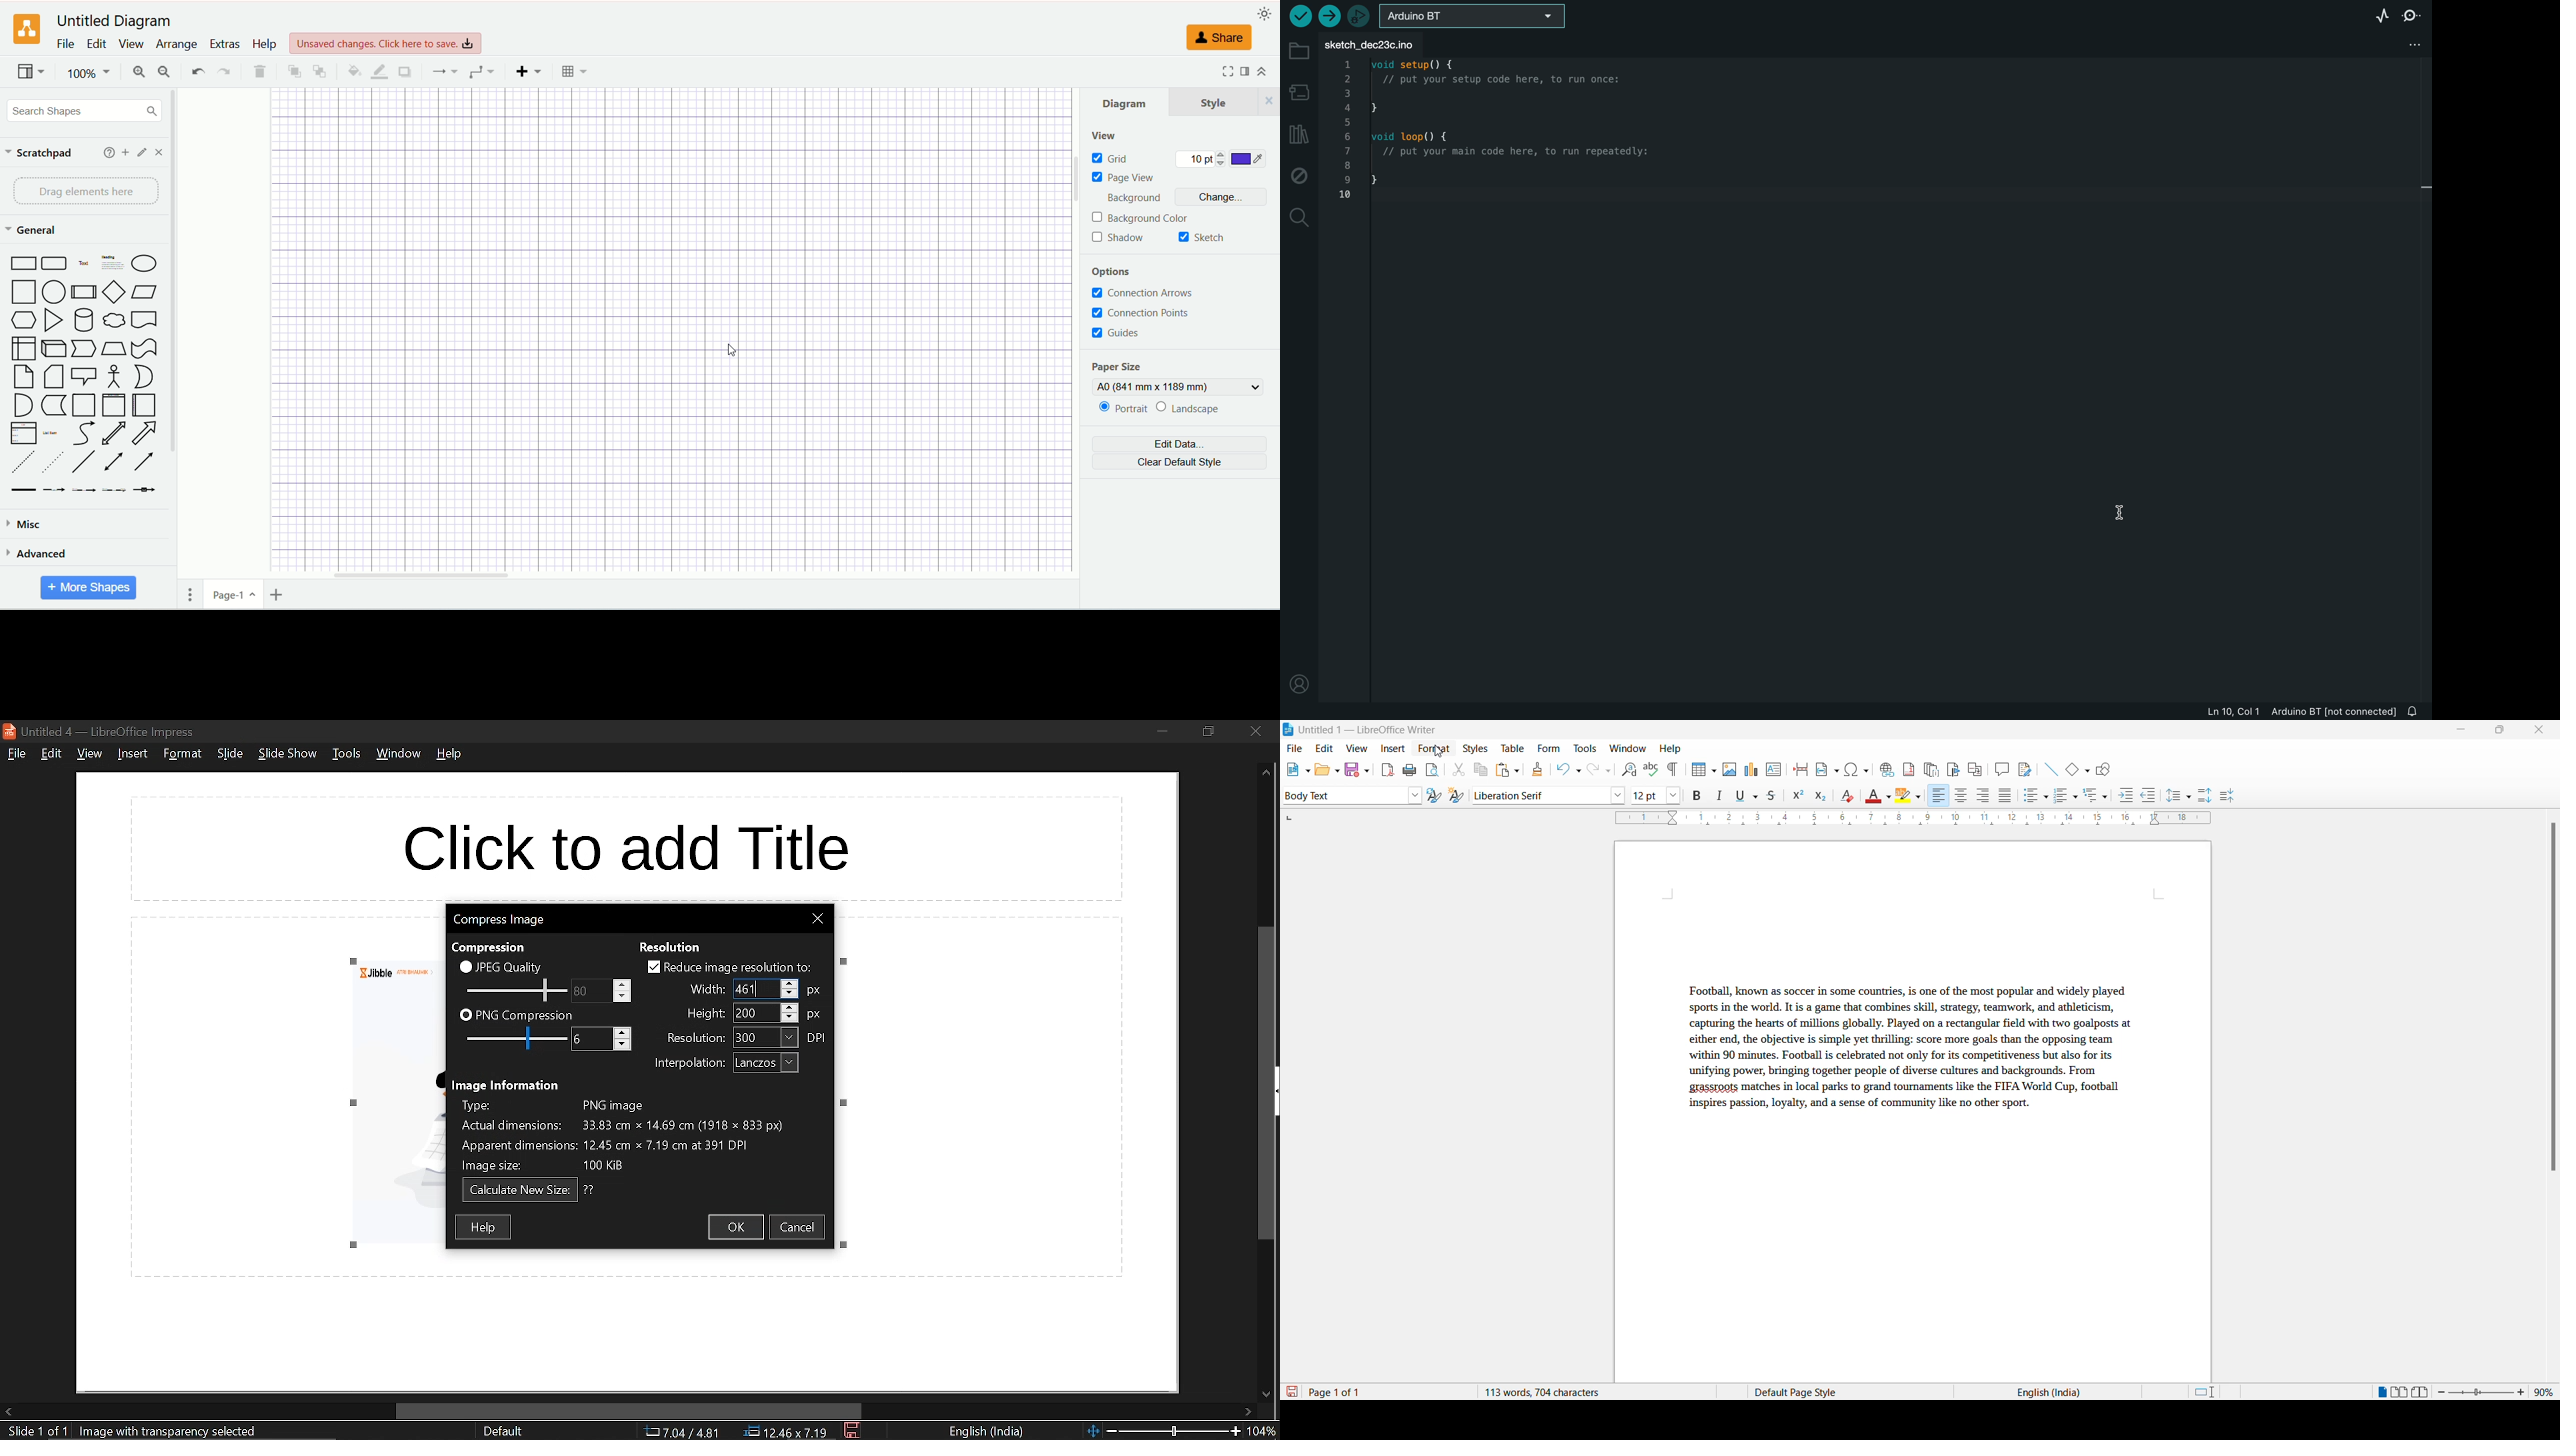  What do you see at coordinates (1226, 71) in the screenshot?
I see `fullscreen` at bounding box center [1226, 71].